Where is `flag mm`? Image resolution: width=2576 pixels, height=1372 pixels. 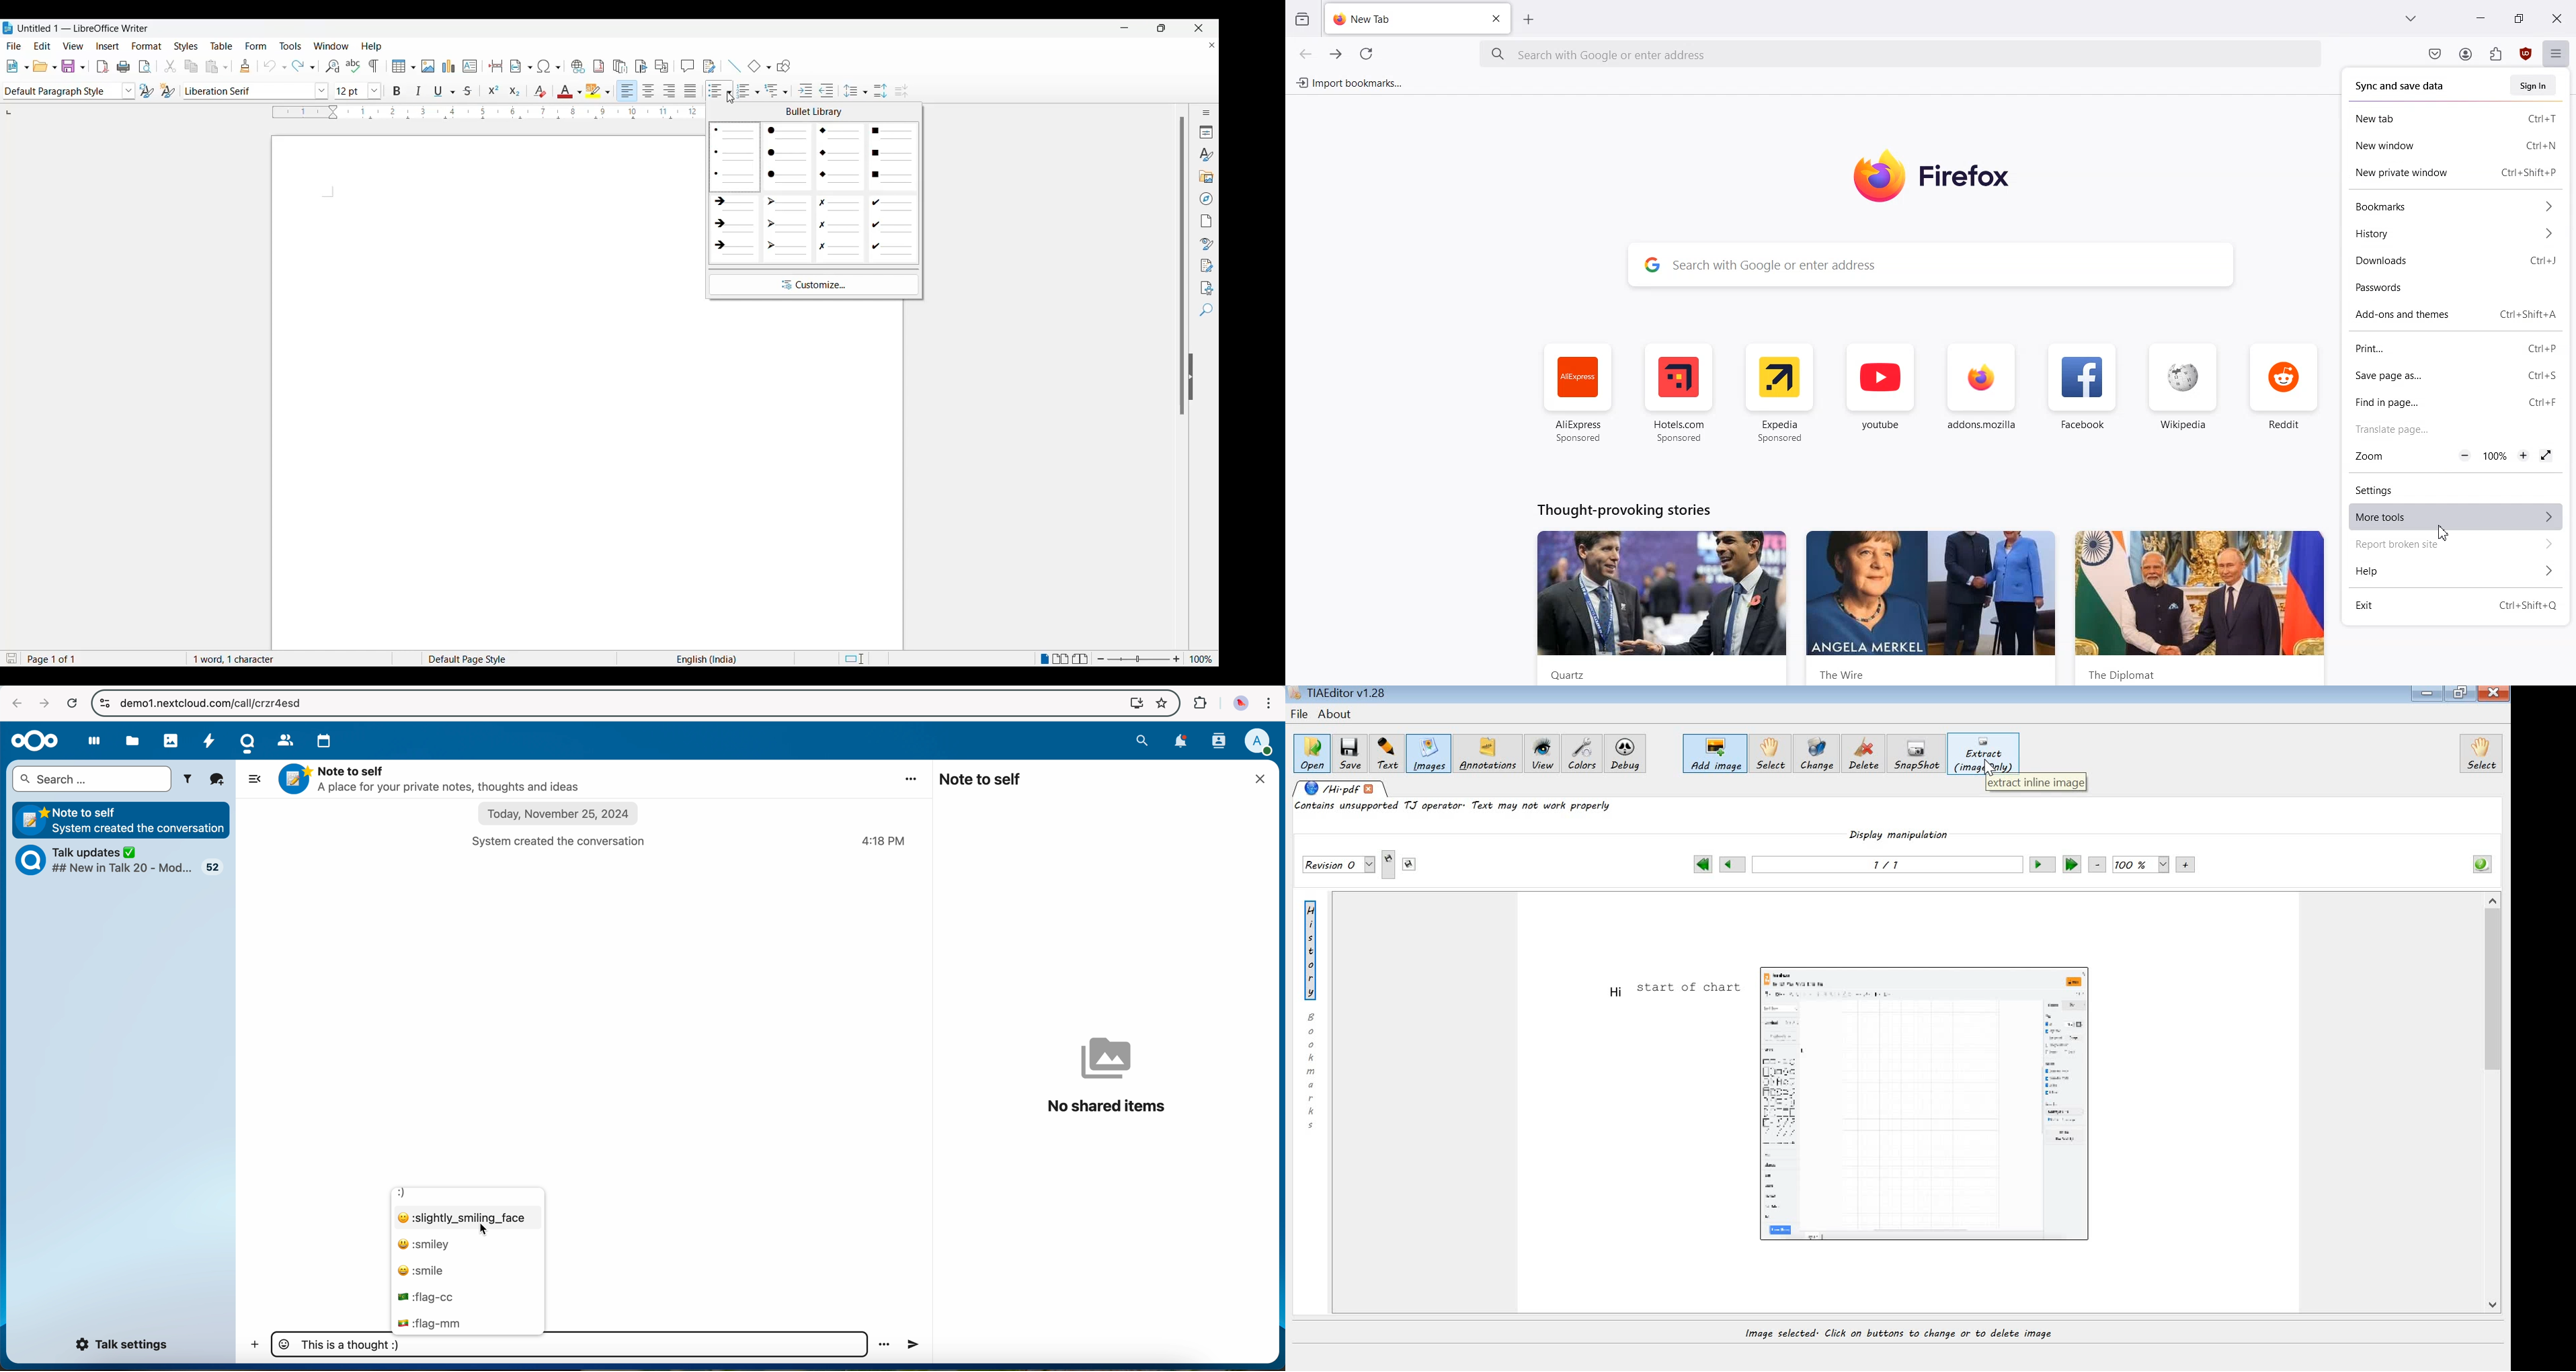 flag mm is located at coordinates (432, 1325).